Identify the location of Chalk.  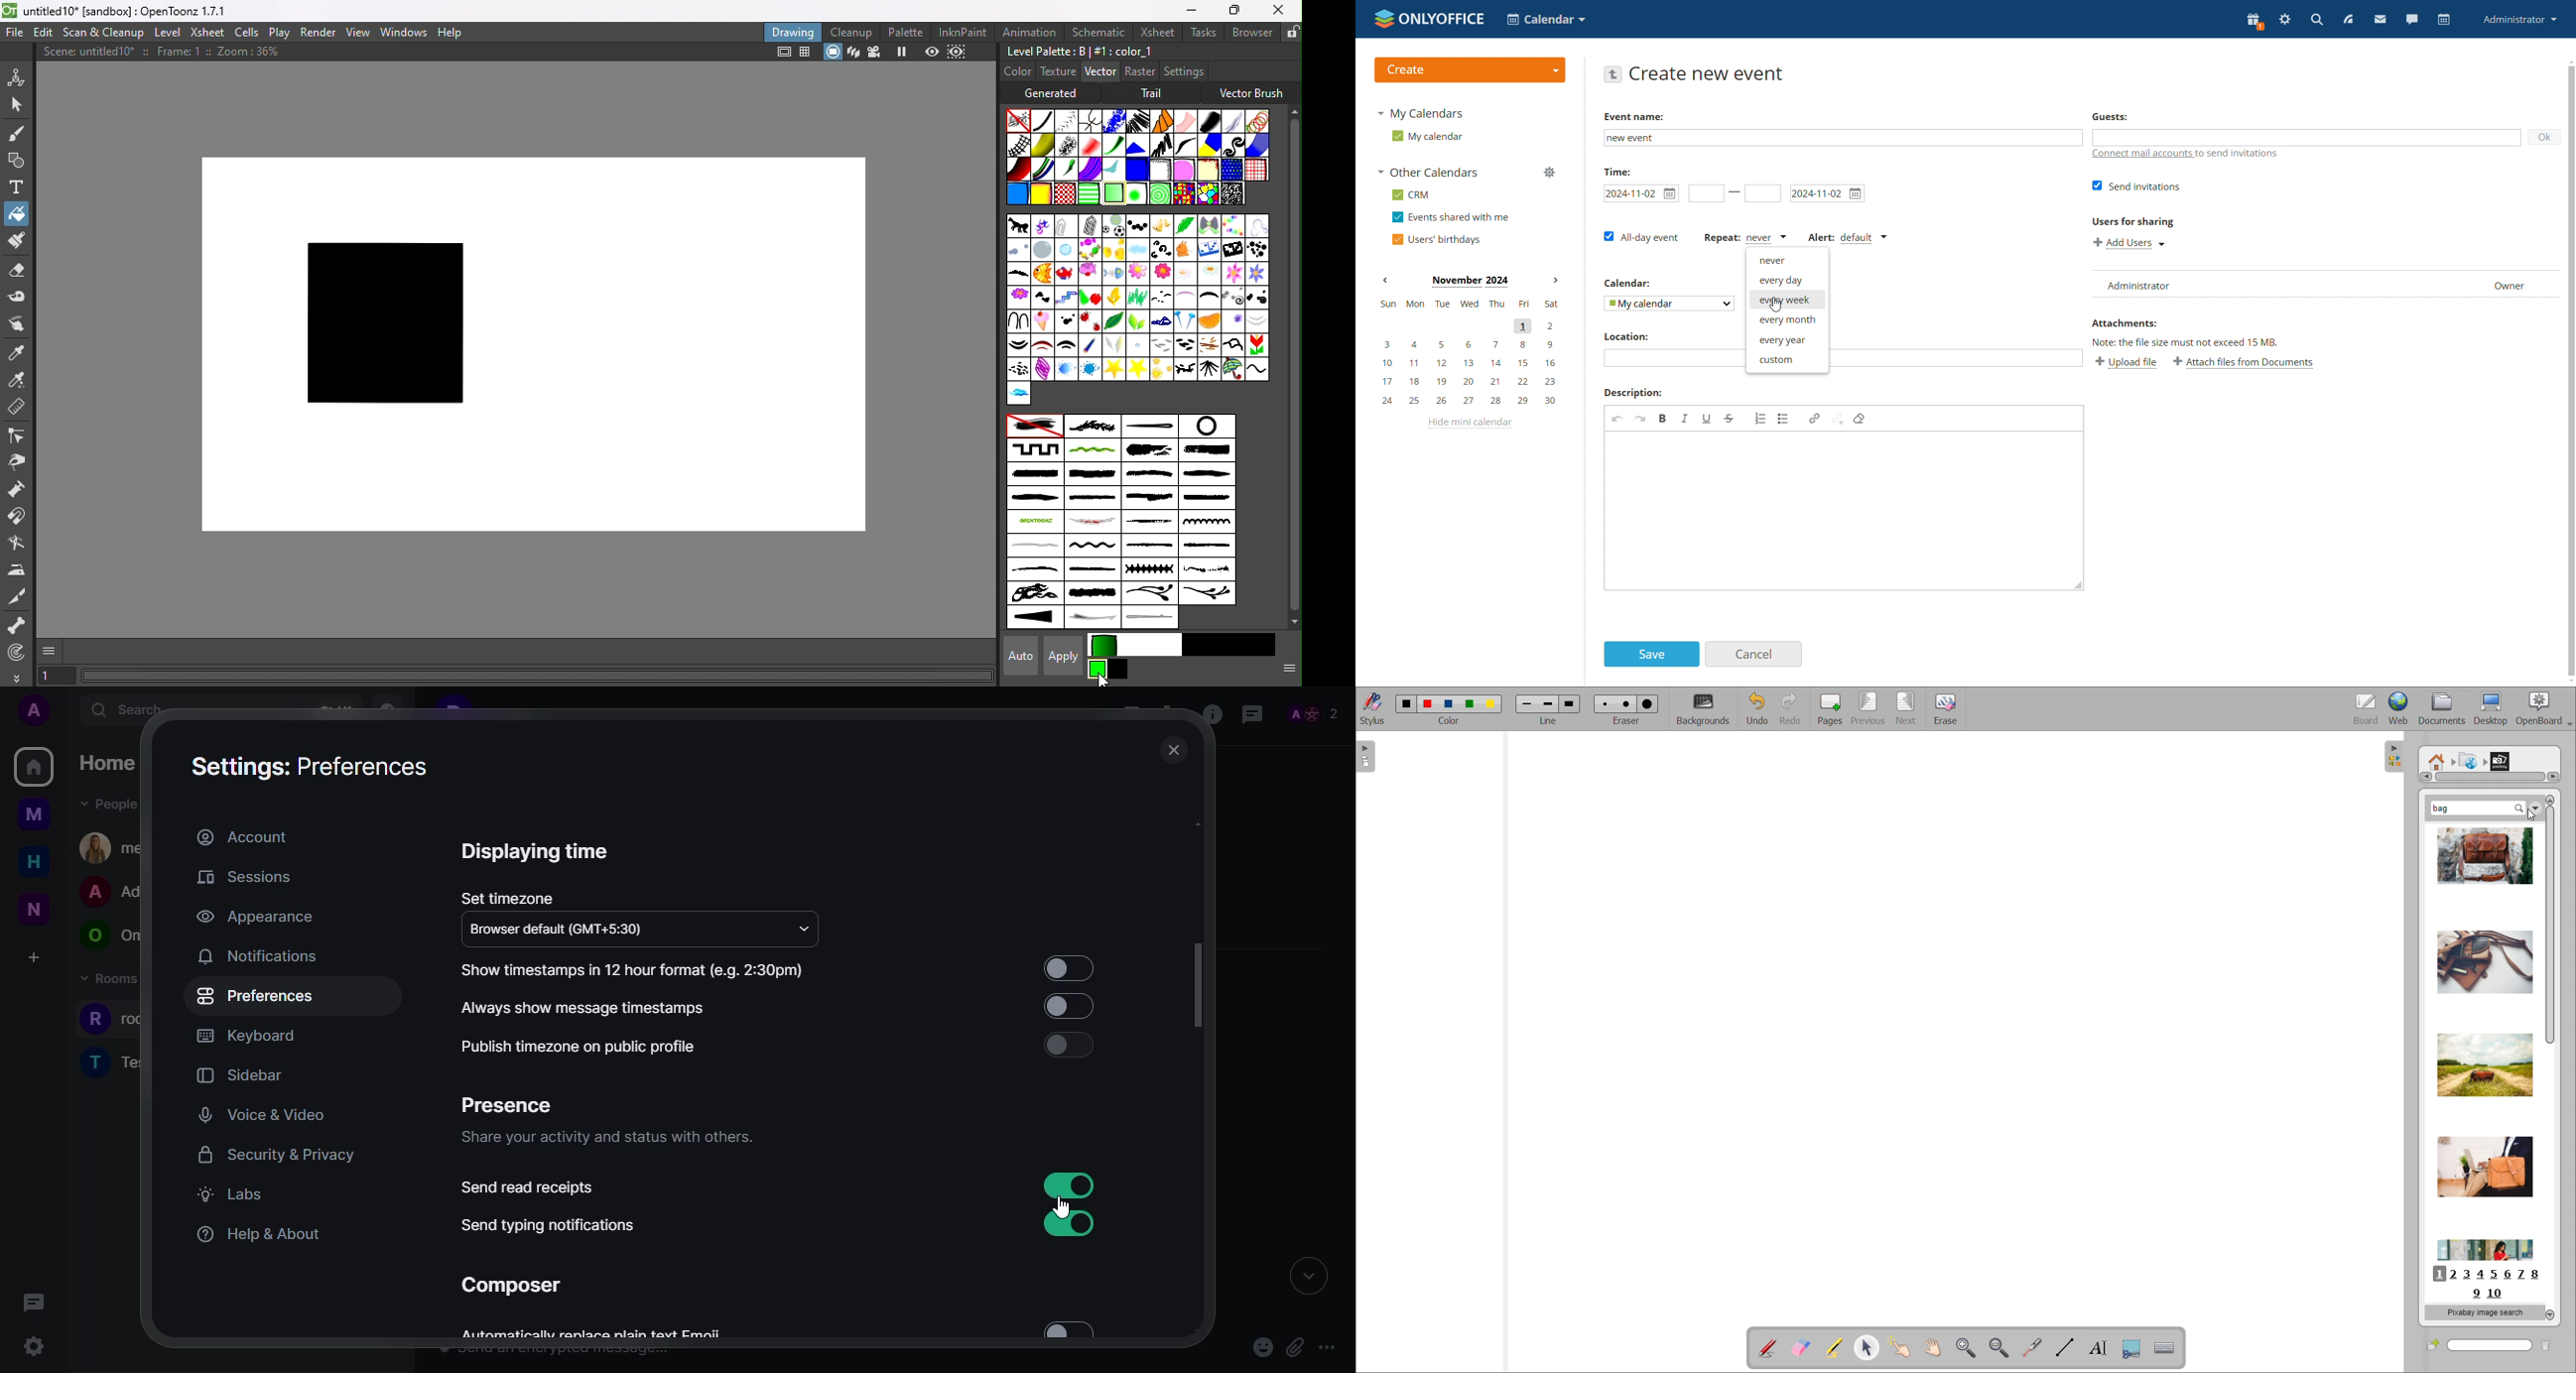
(1067, 145).